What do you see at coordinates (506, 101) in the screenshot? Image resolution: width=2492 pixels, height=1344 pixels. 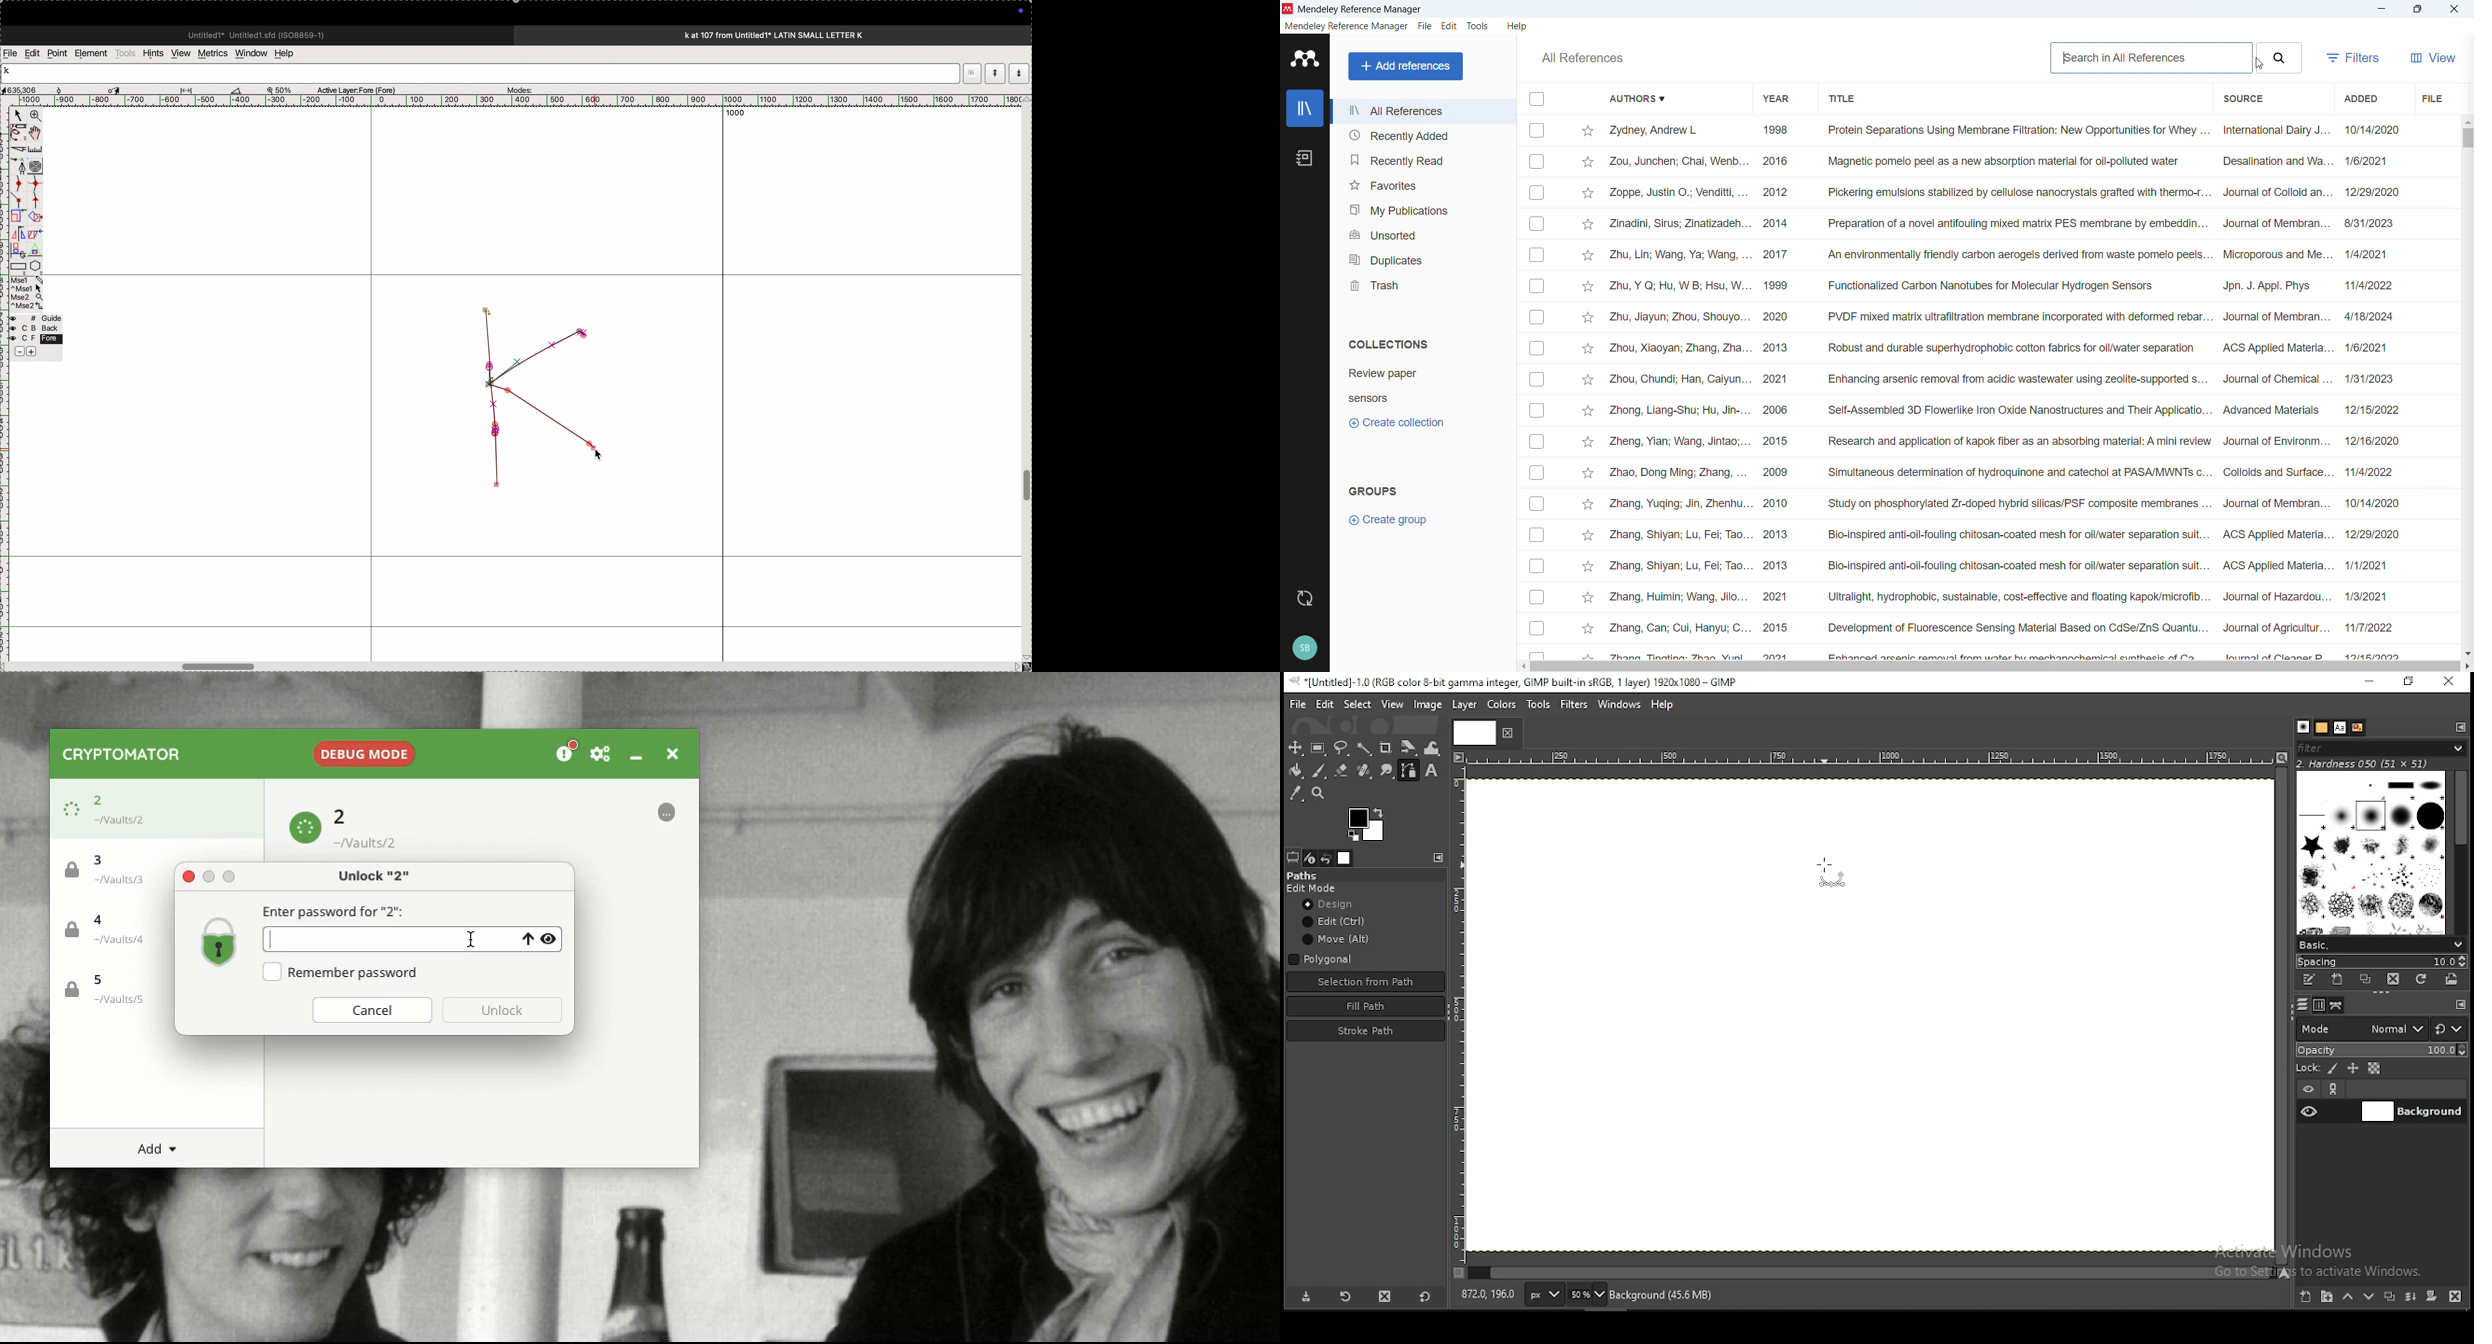 I see `horizontal scale` at bounding box center [506, 101].